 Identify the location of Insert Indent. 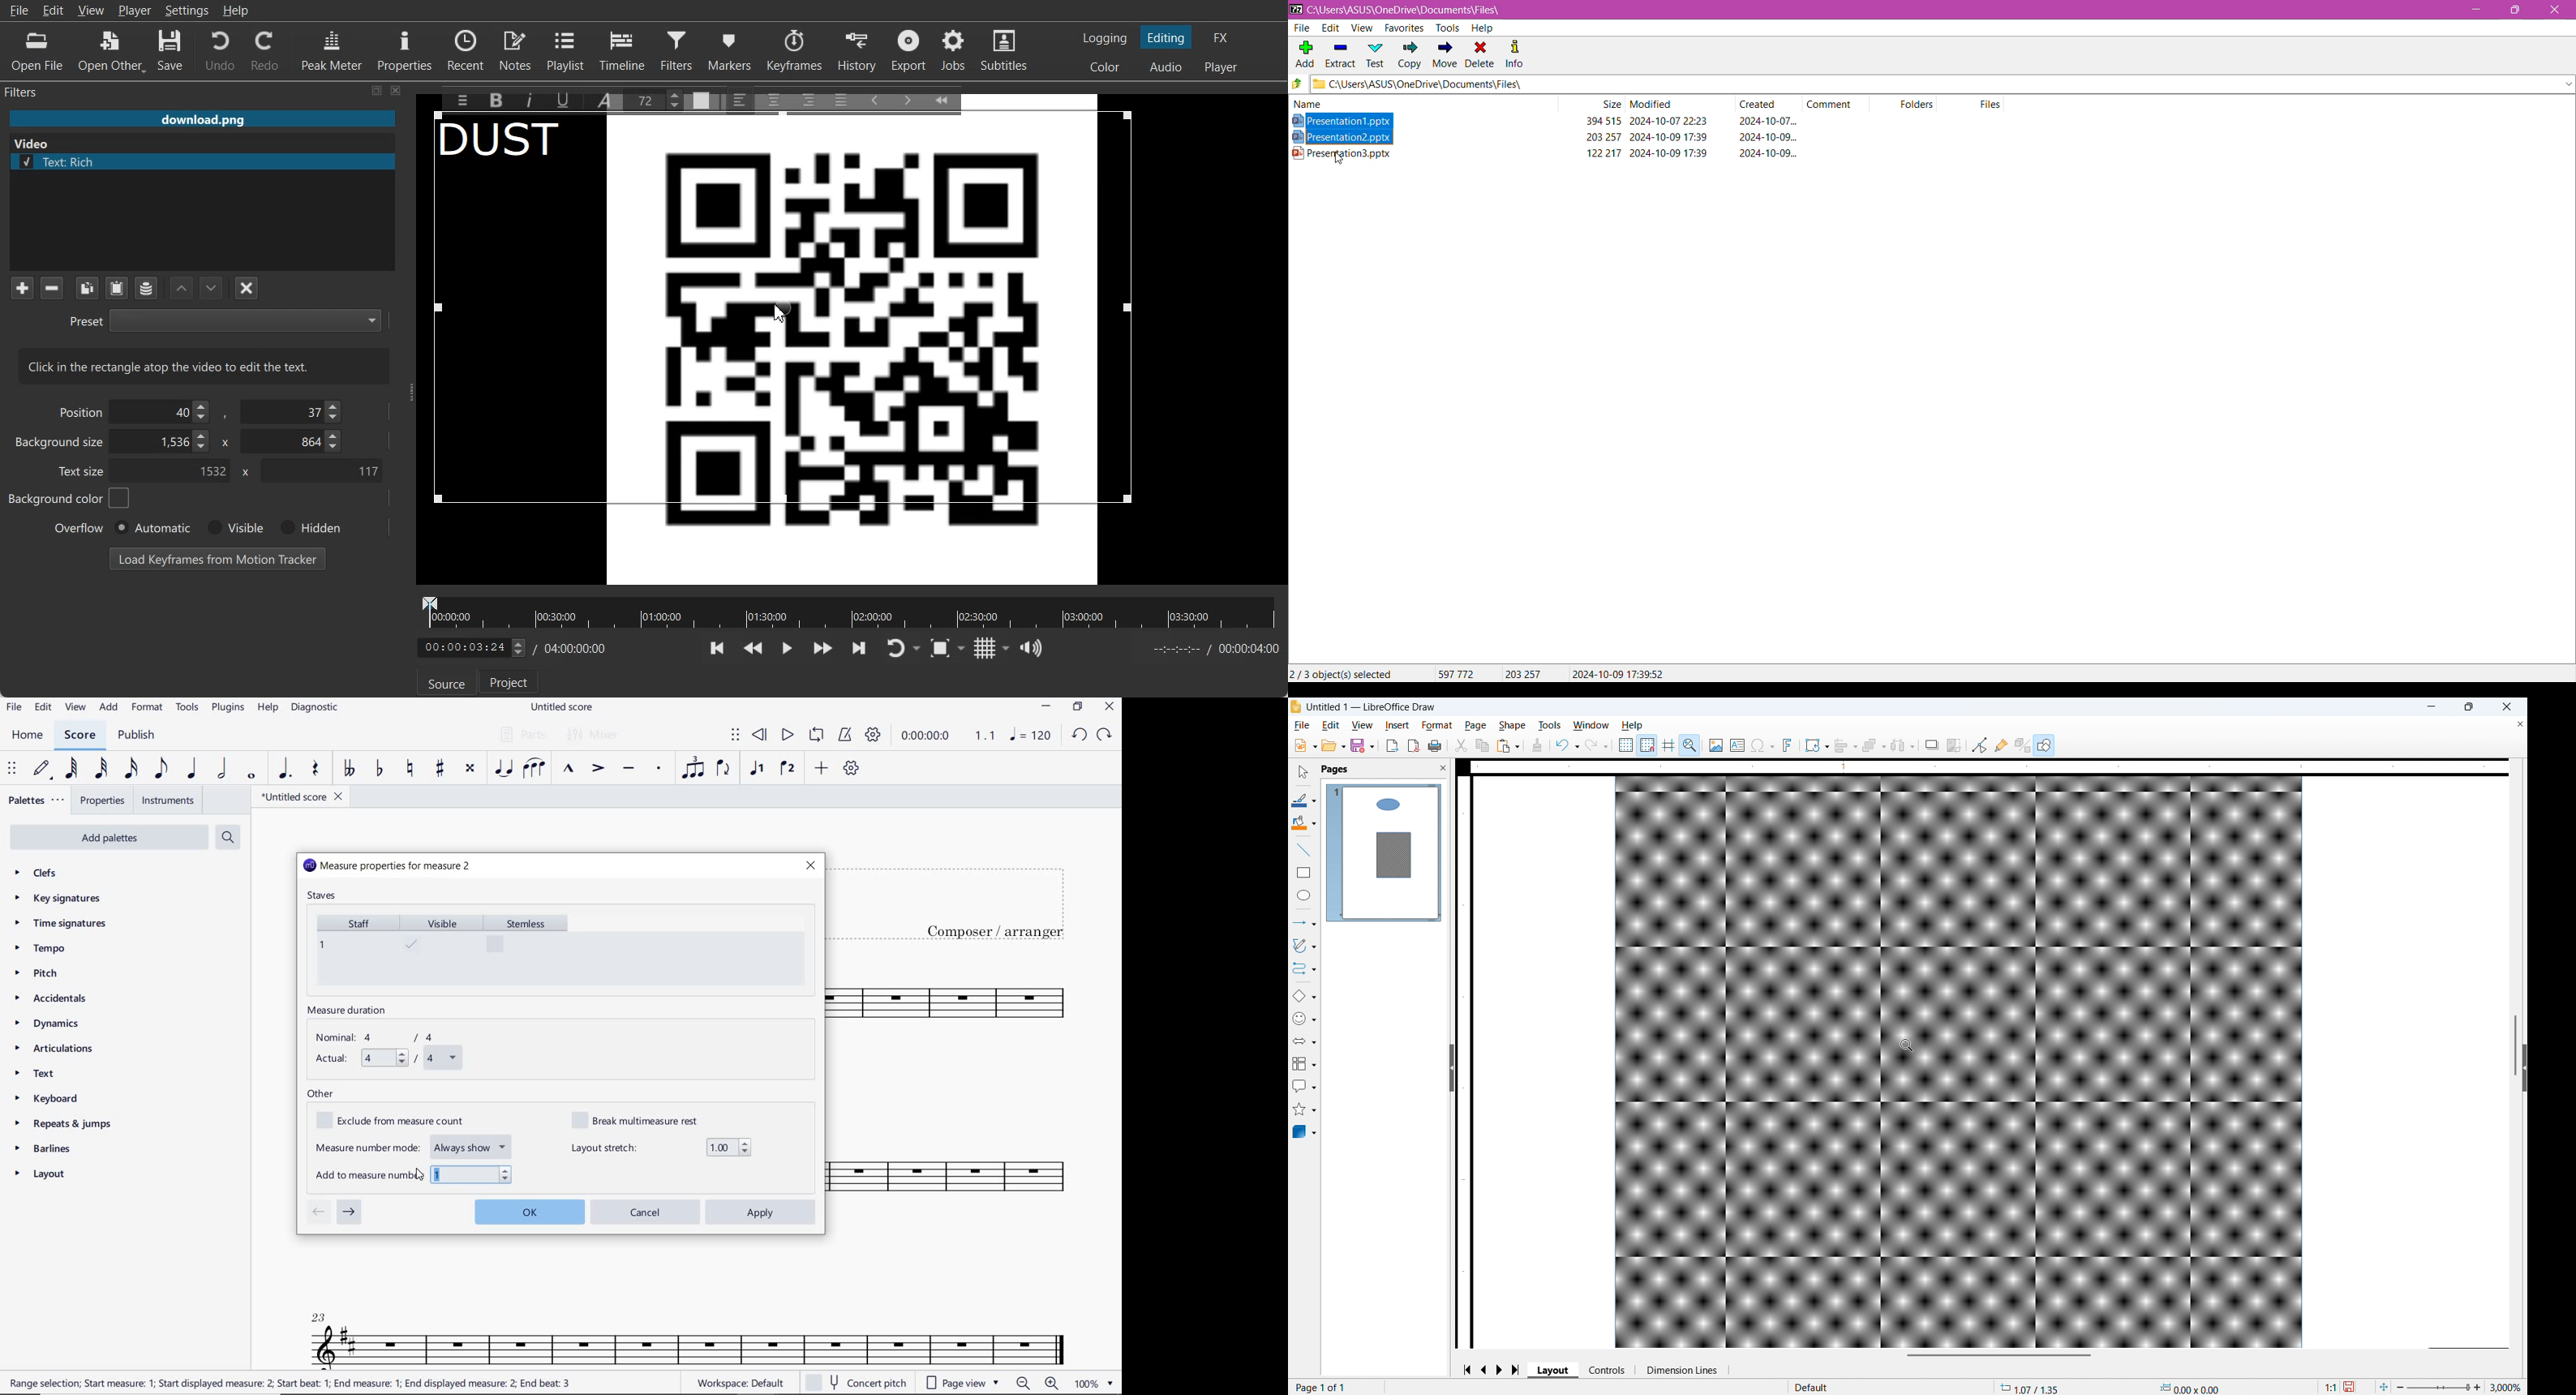
(908, 101).